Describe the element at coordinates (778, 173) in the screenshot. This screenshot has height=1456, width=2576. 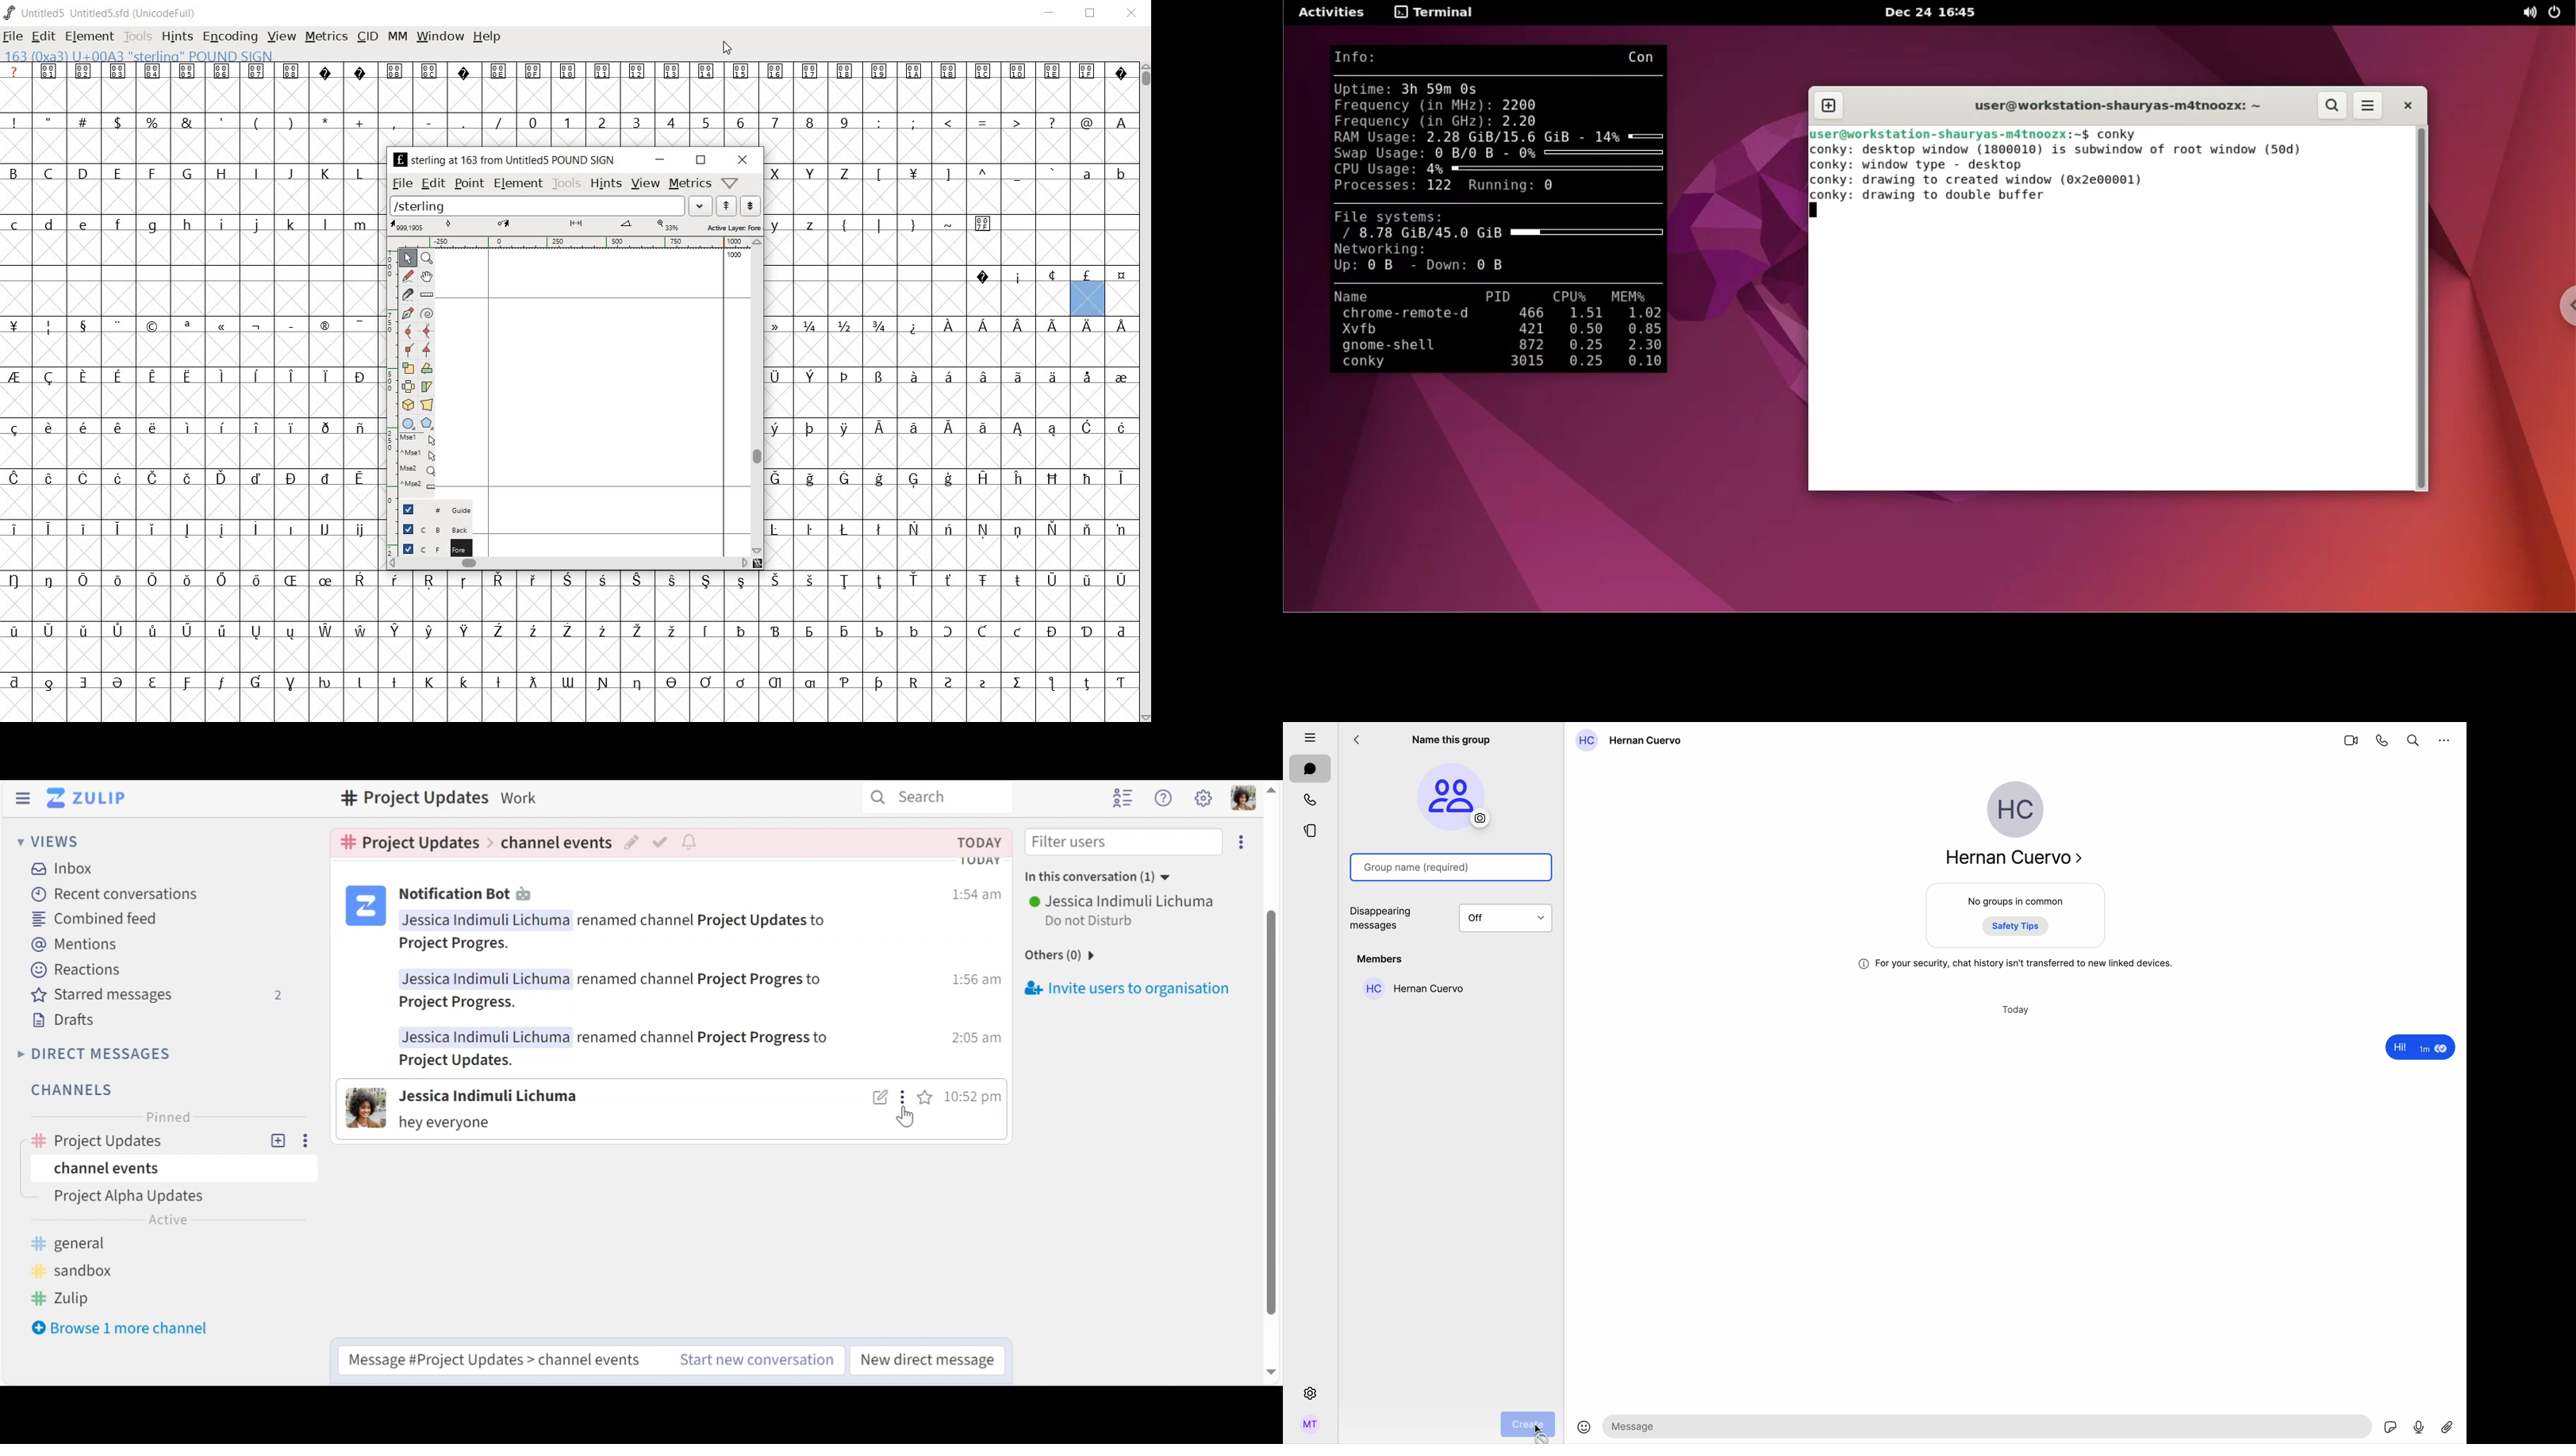
I see `X` at that location.